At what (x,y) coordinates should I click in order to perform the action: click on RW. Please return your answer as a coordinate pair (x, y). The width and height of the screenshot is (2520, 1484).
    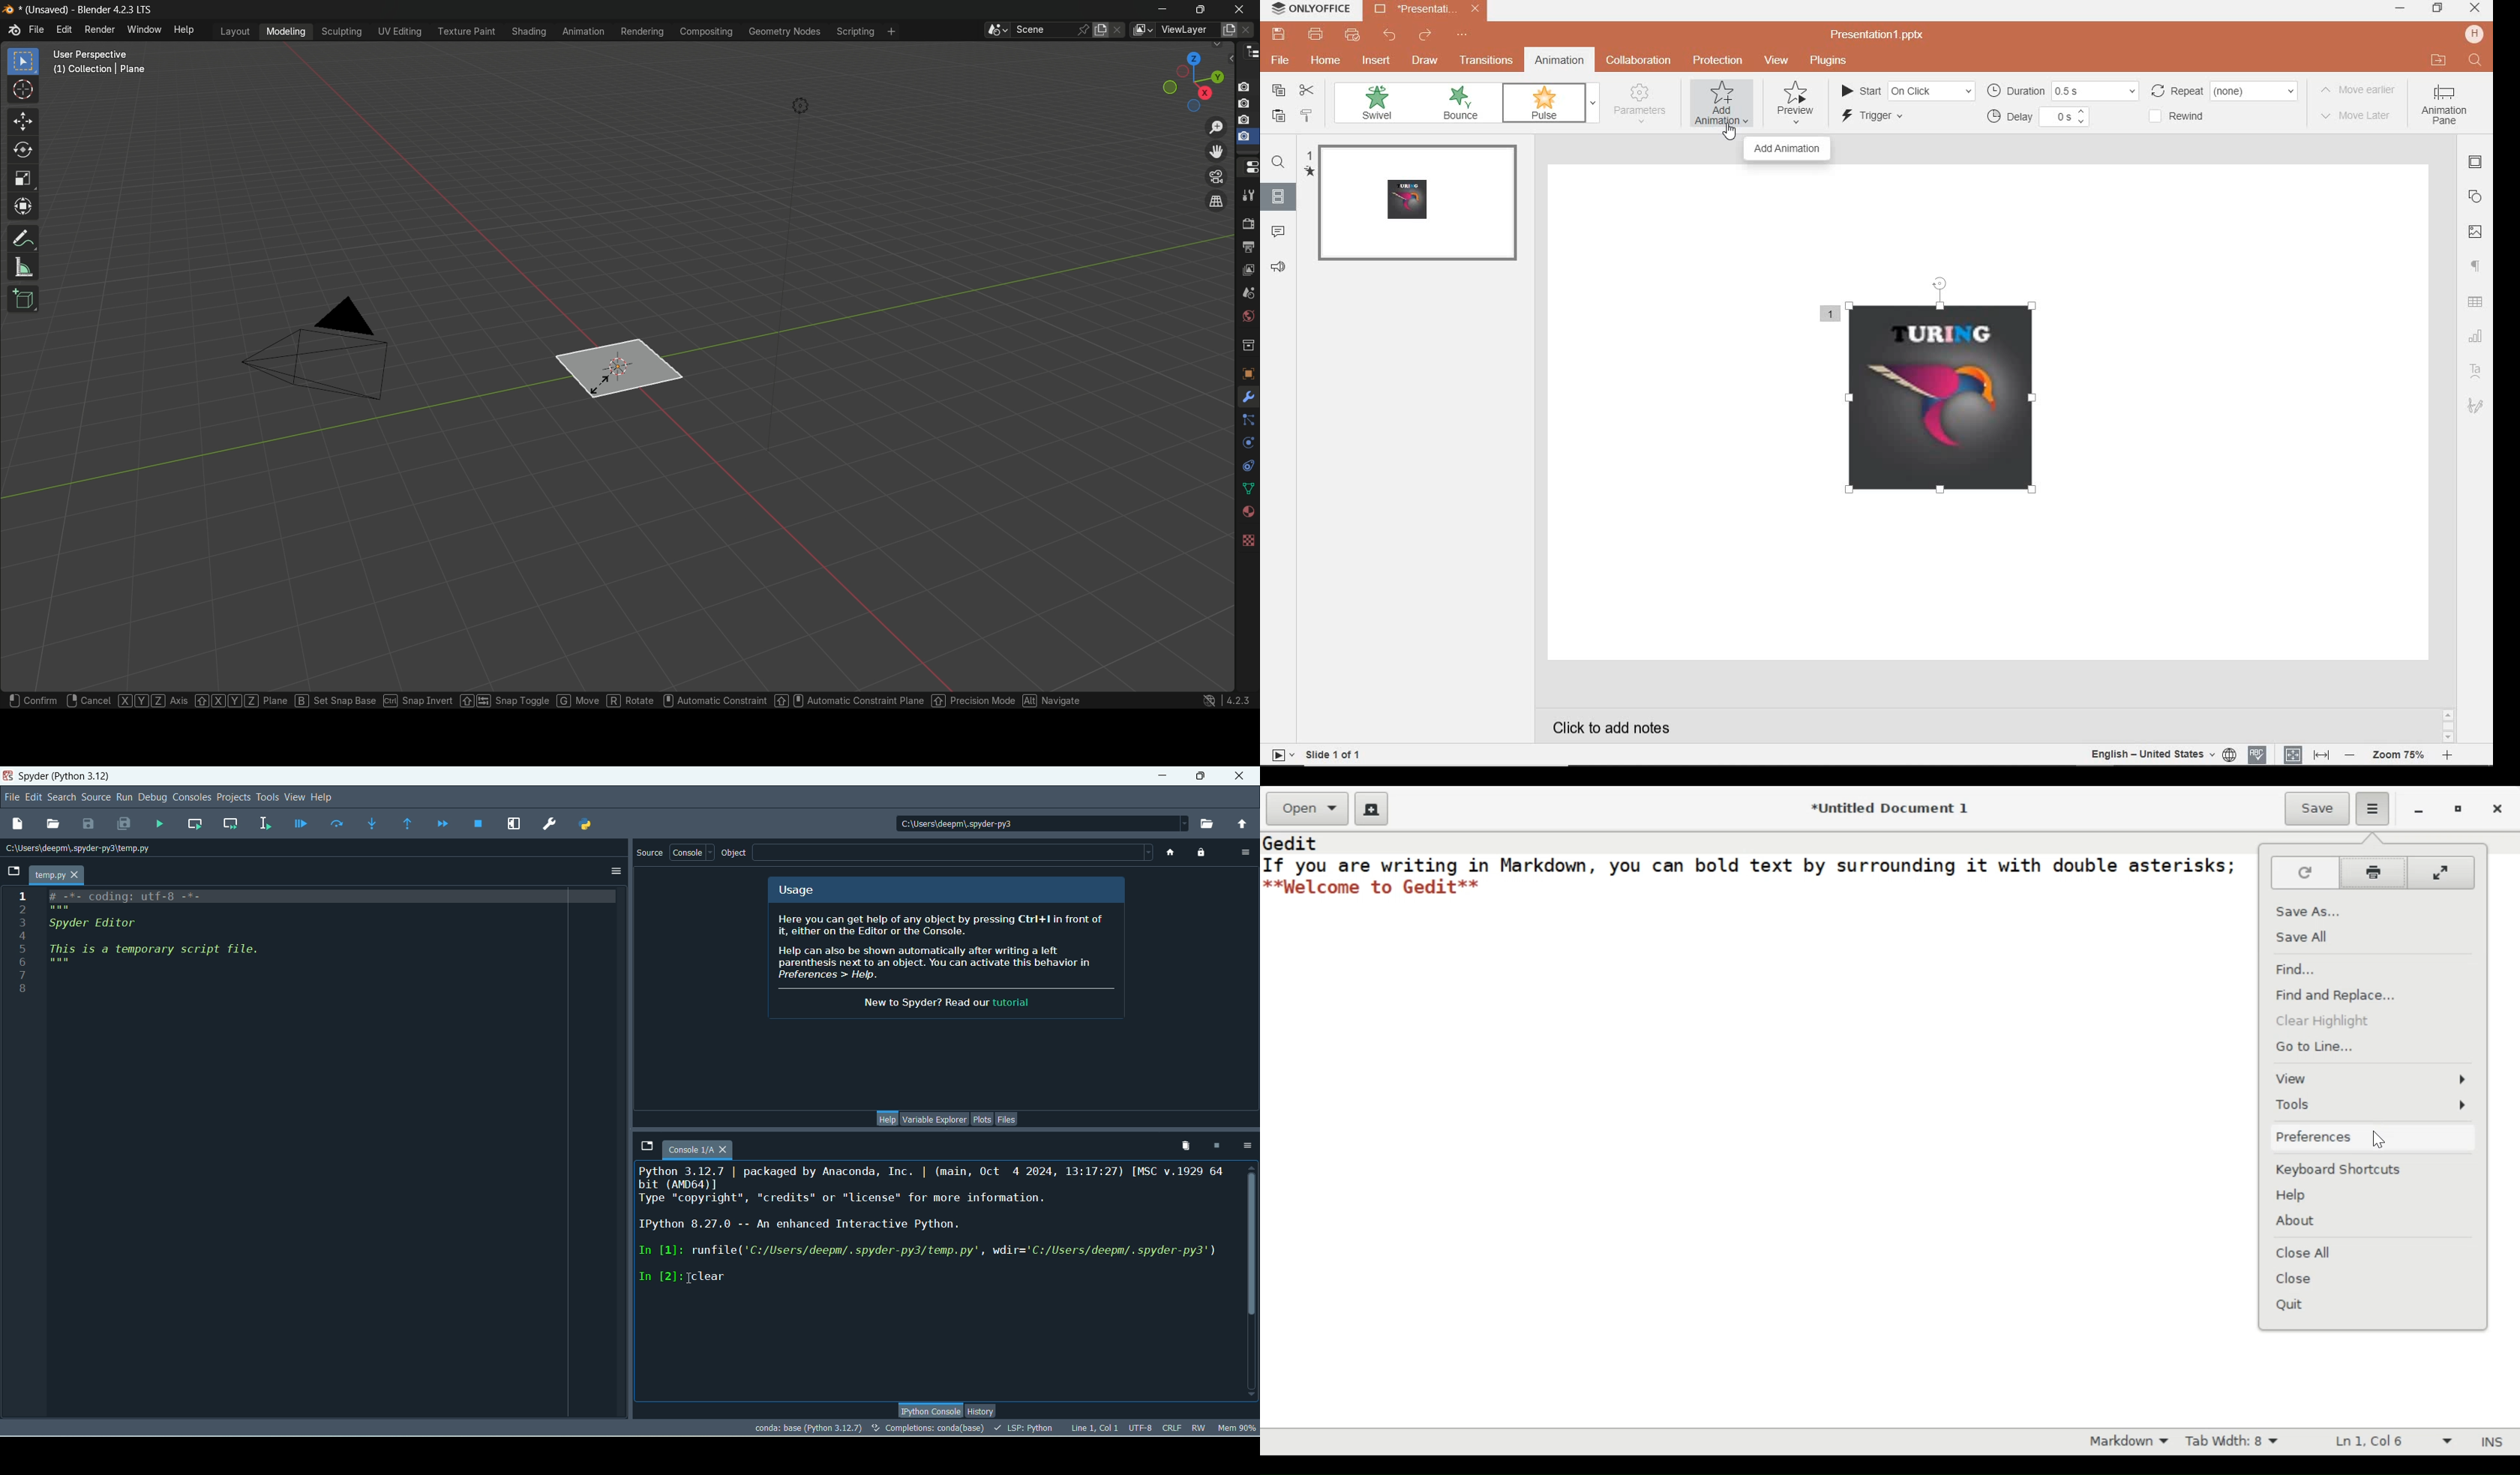
    Looking at the image, I should click on (1200, 1428).